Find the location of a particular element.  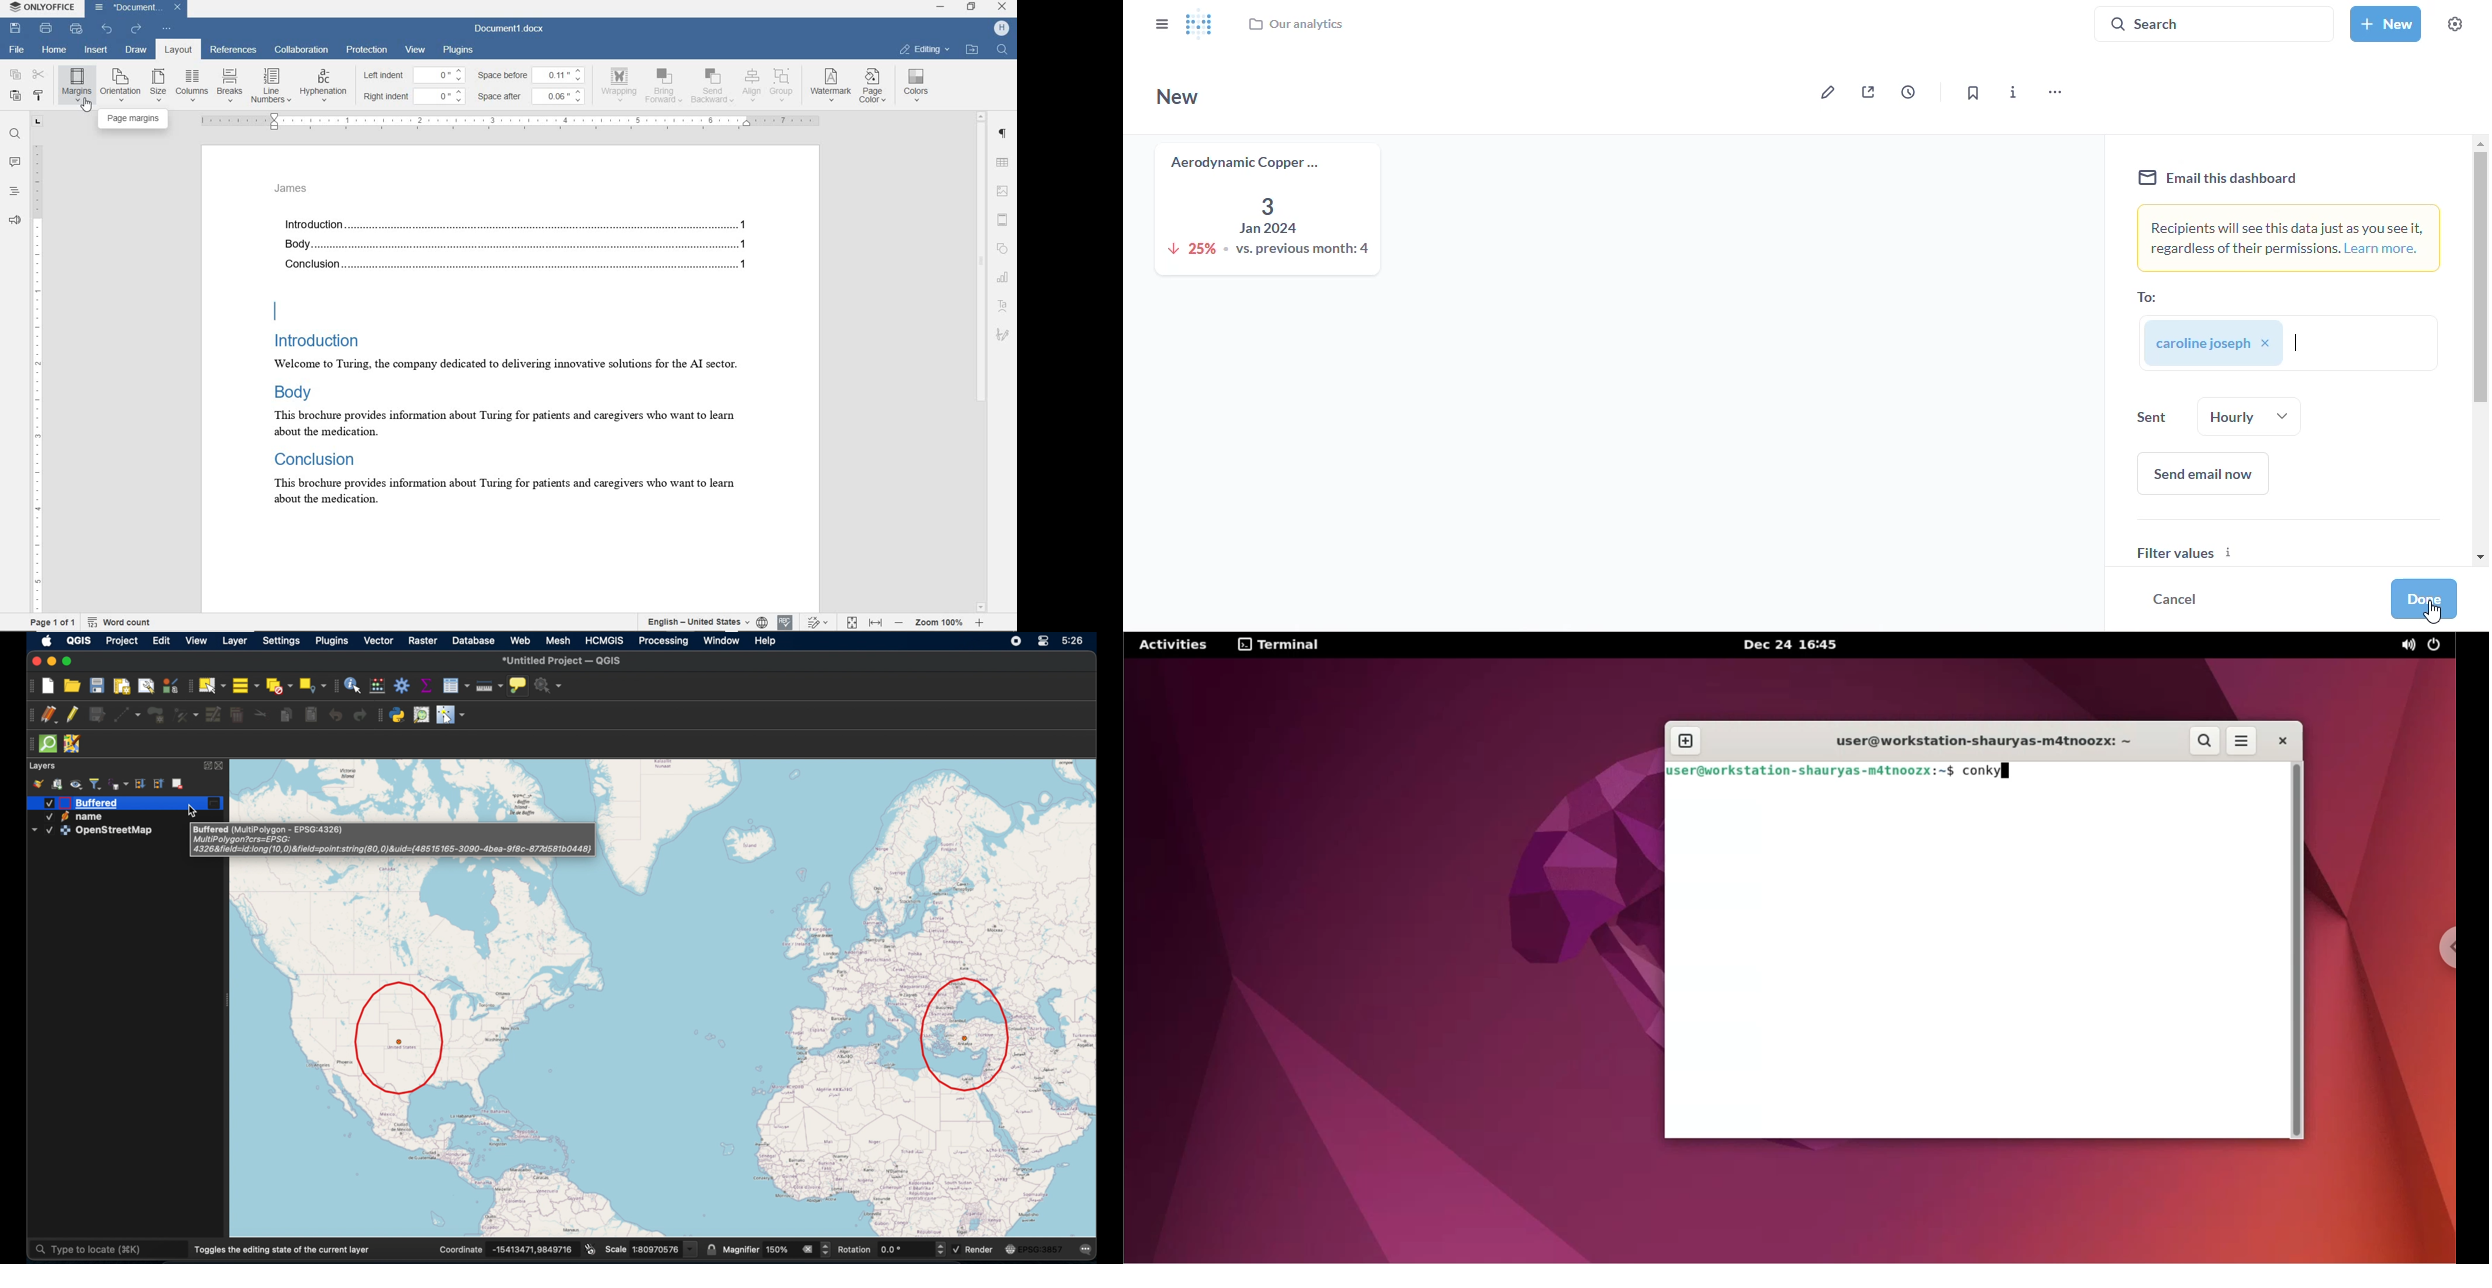

columns is located at coordinates (191, 85).